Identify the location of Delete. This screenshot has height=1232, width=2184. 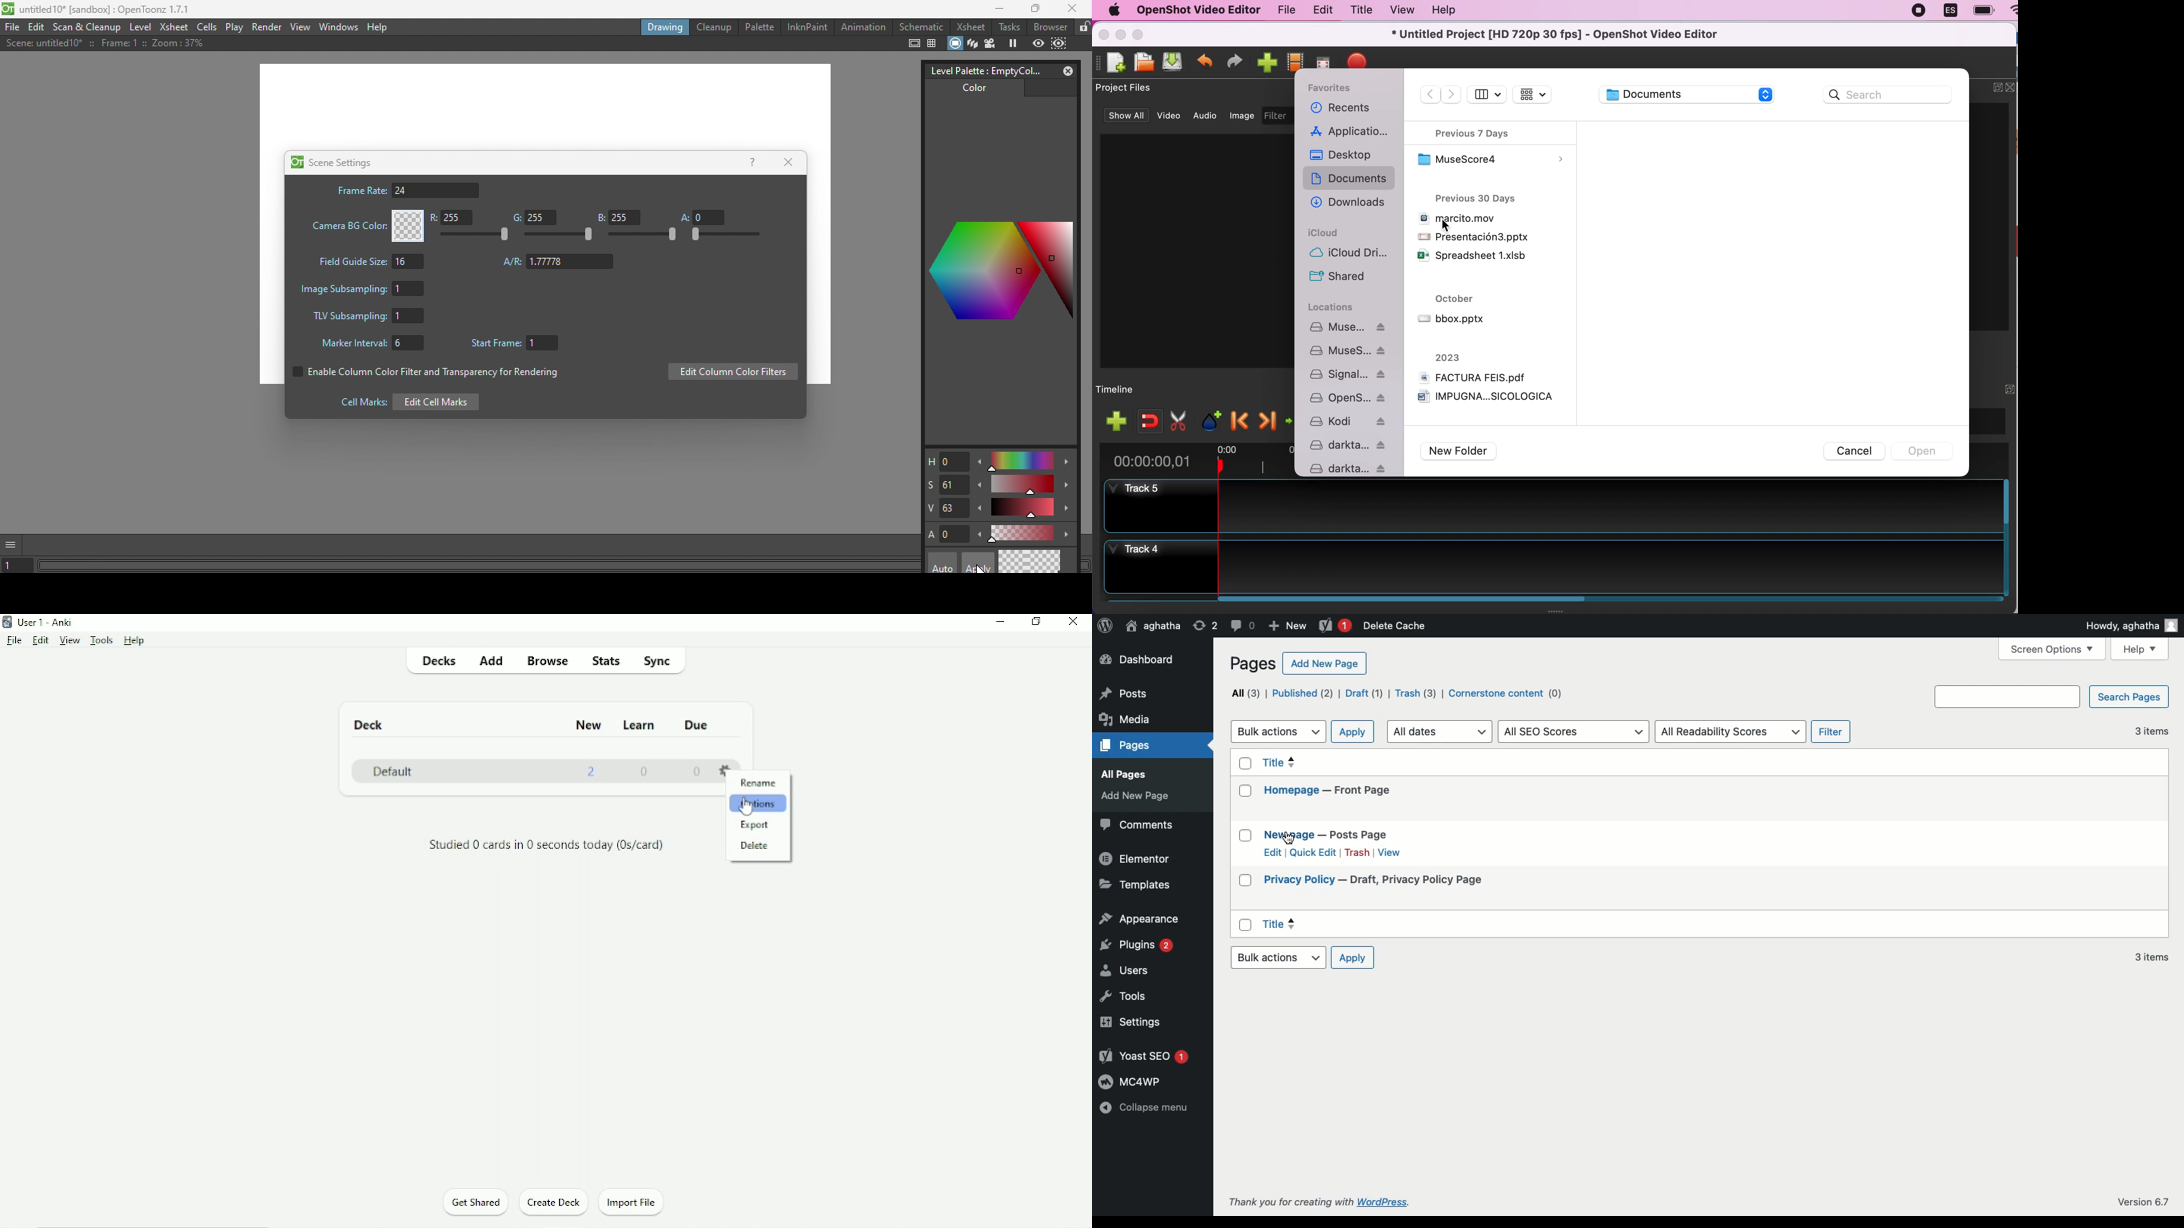
(760, 845).